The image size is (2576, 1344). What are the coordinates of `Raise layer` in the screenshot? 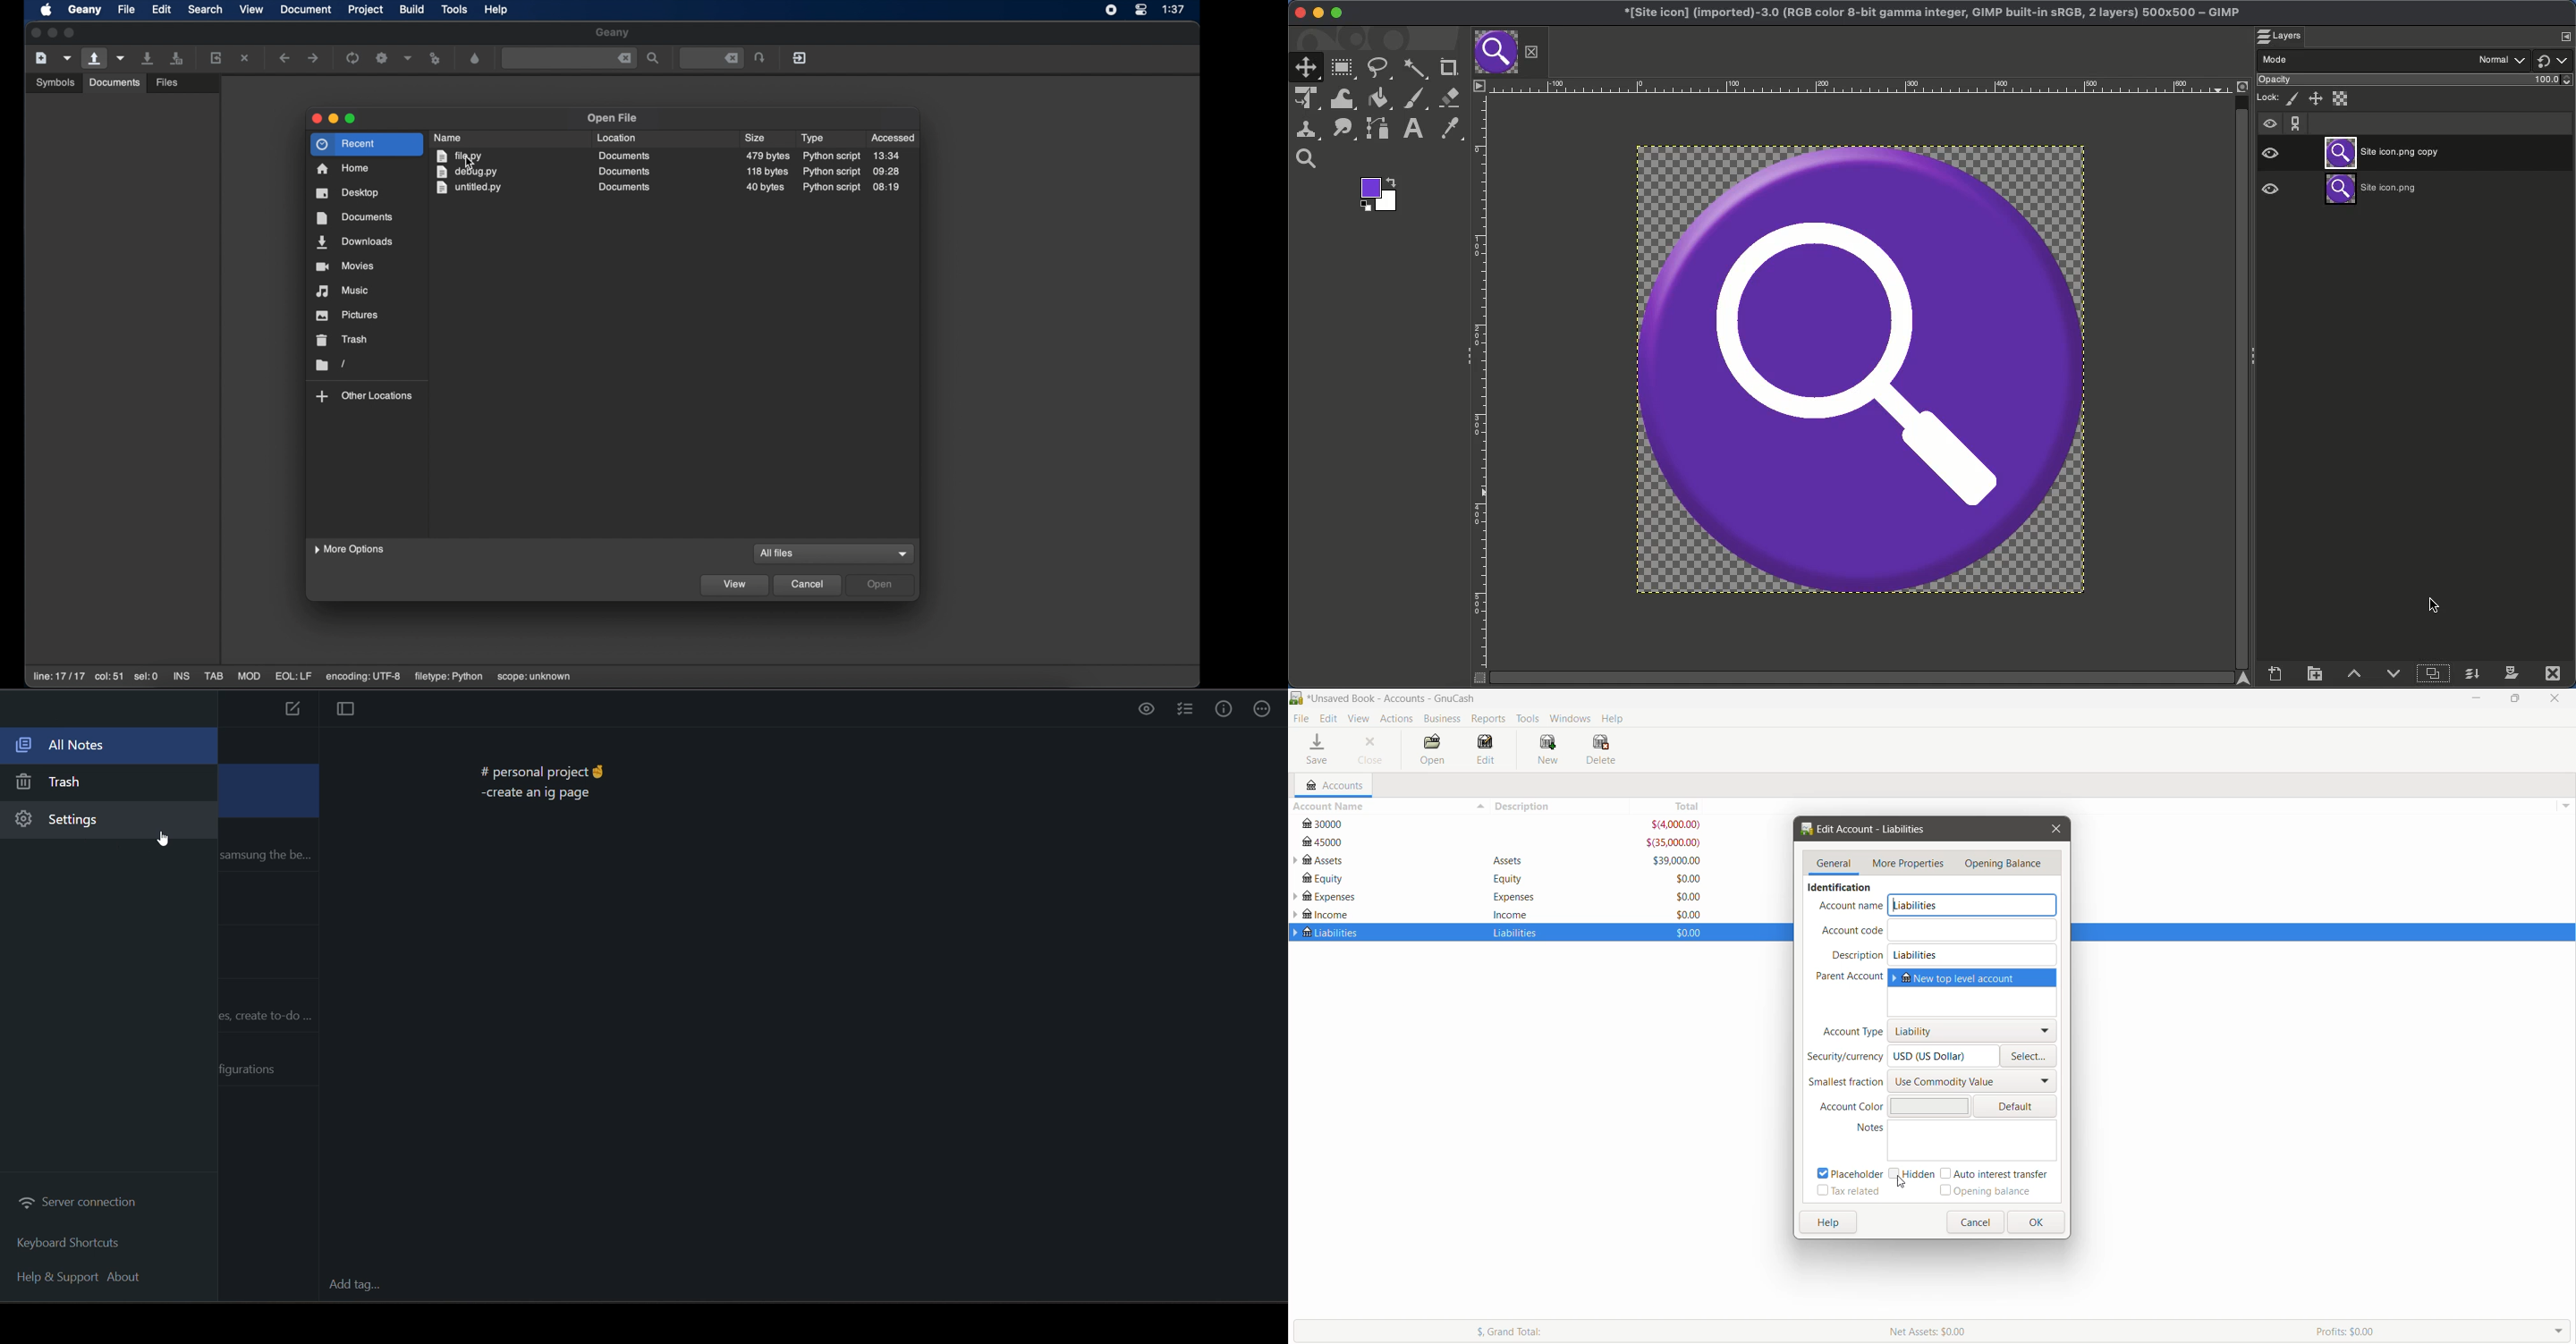 It's located at (2353, 672).